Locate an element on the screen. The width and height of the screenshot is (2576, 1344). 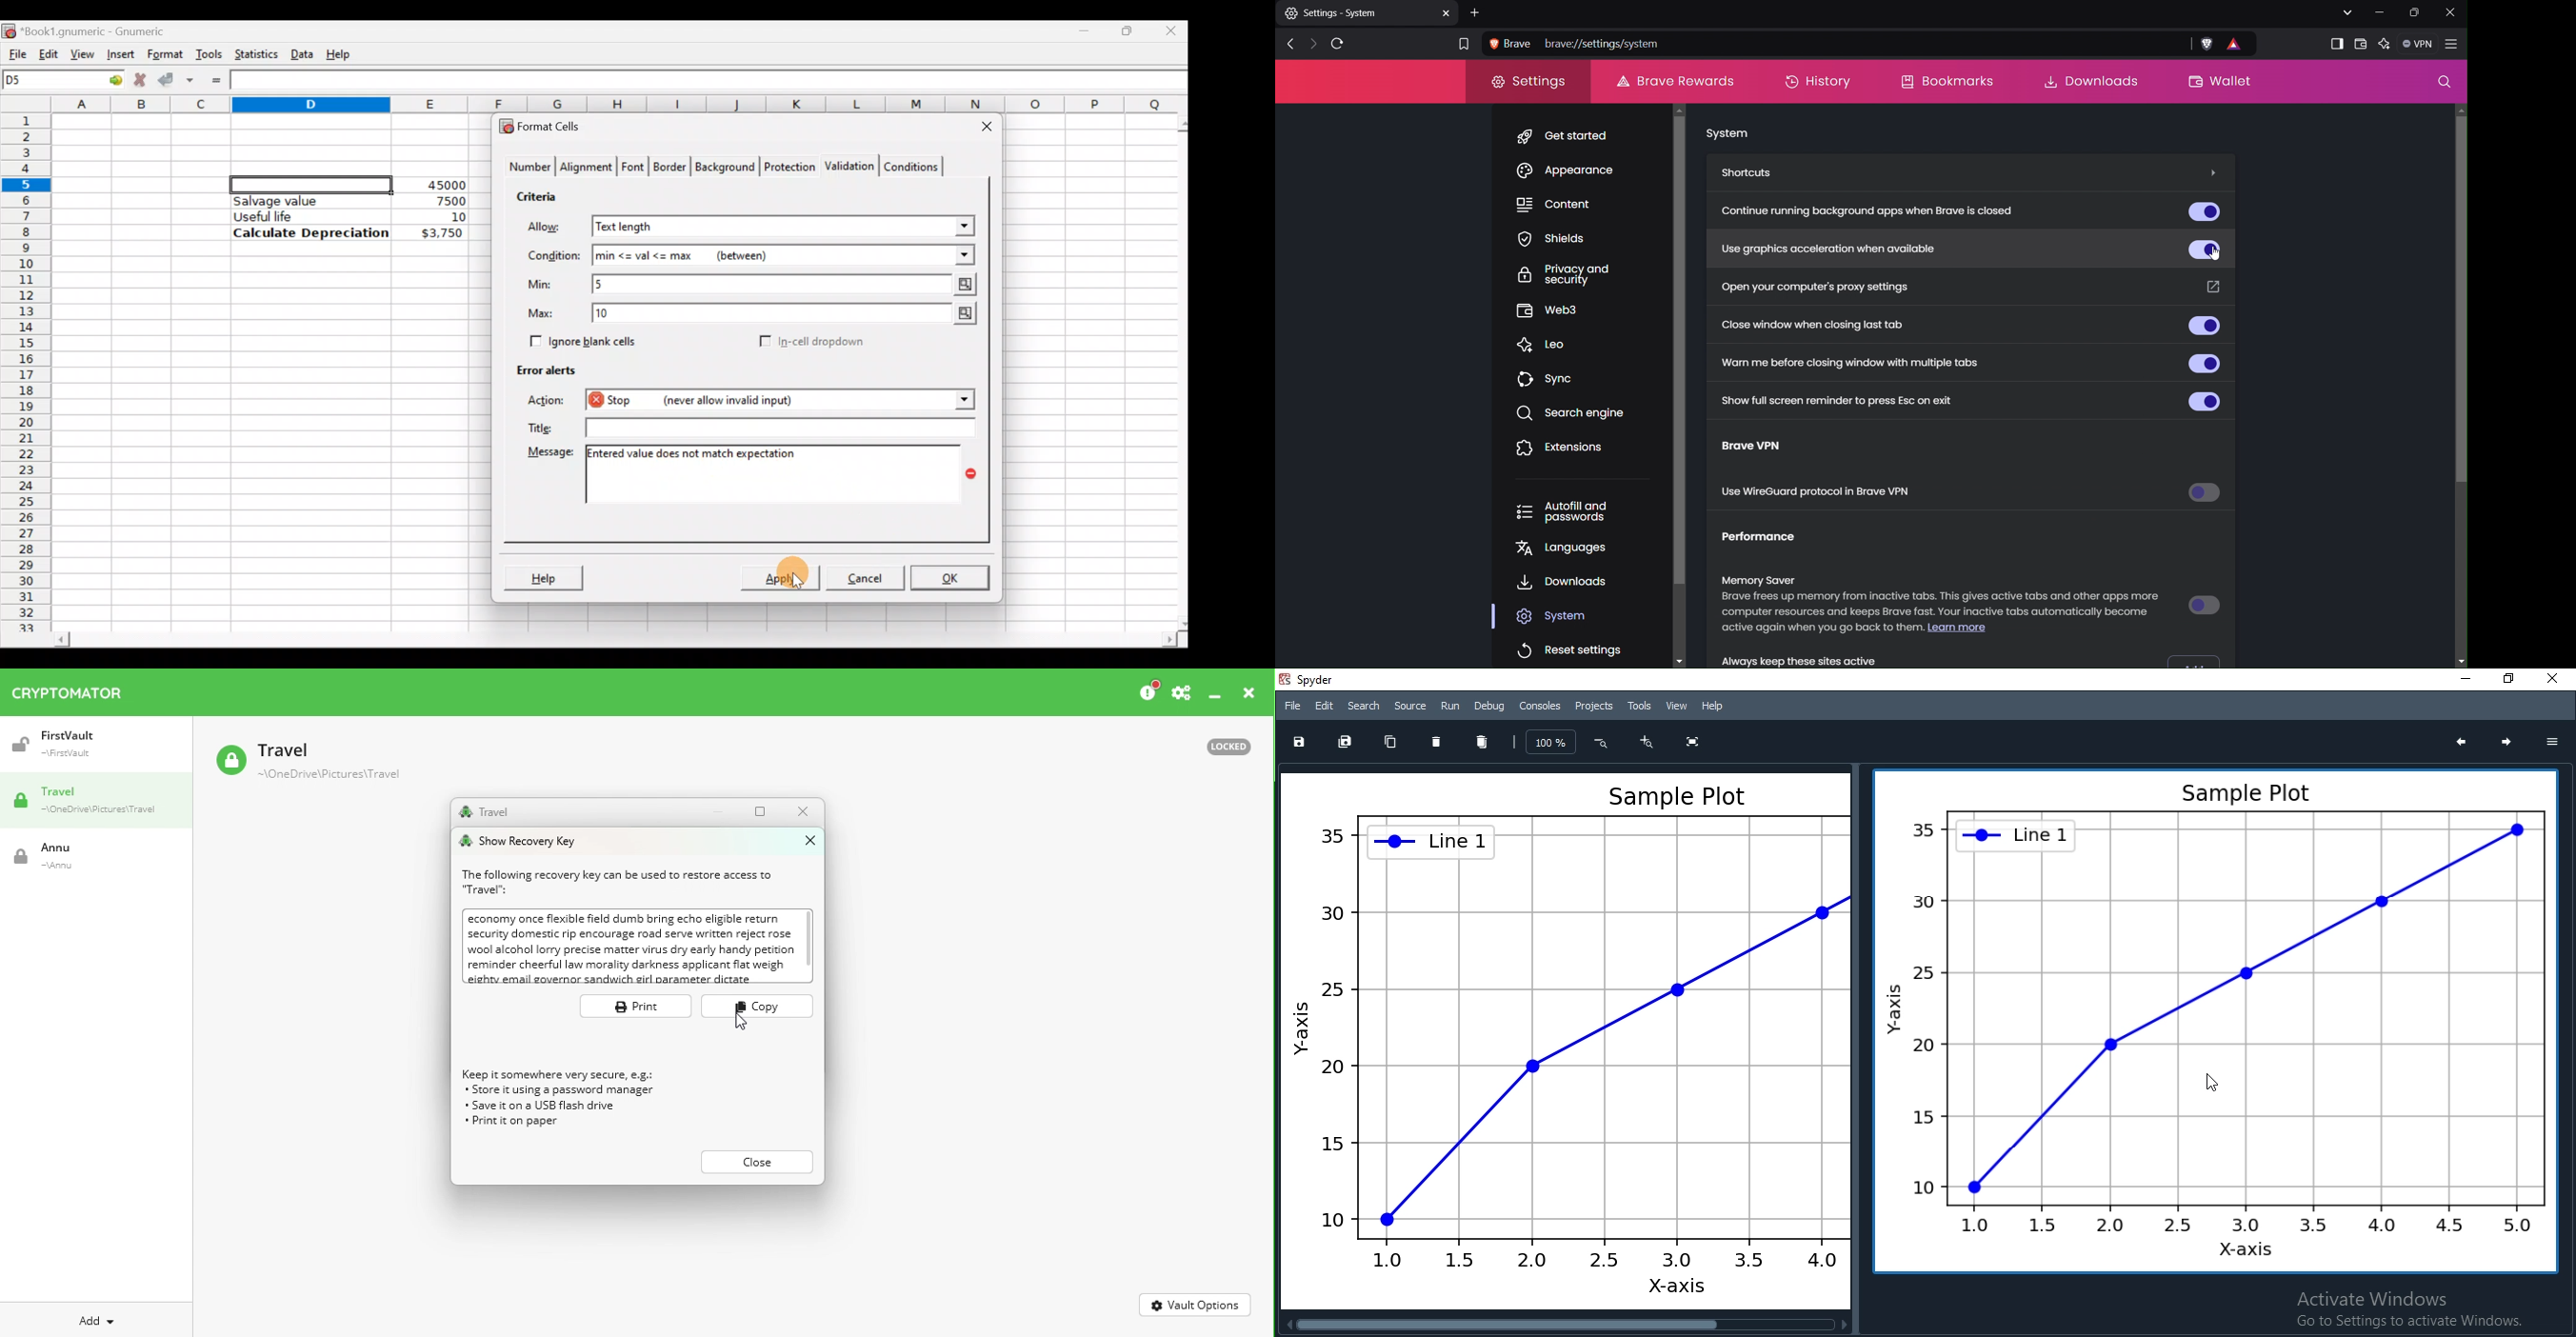
View is located at coordinates (1676, 705).